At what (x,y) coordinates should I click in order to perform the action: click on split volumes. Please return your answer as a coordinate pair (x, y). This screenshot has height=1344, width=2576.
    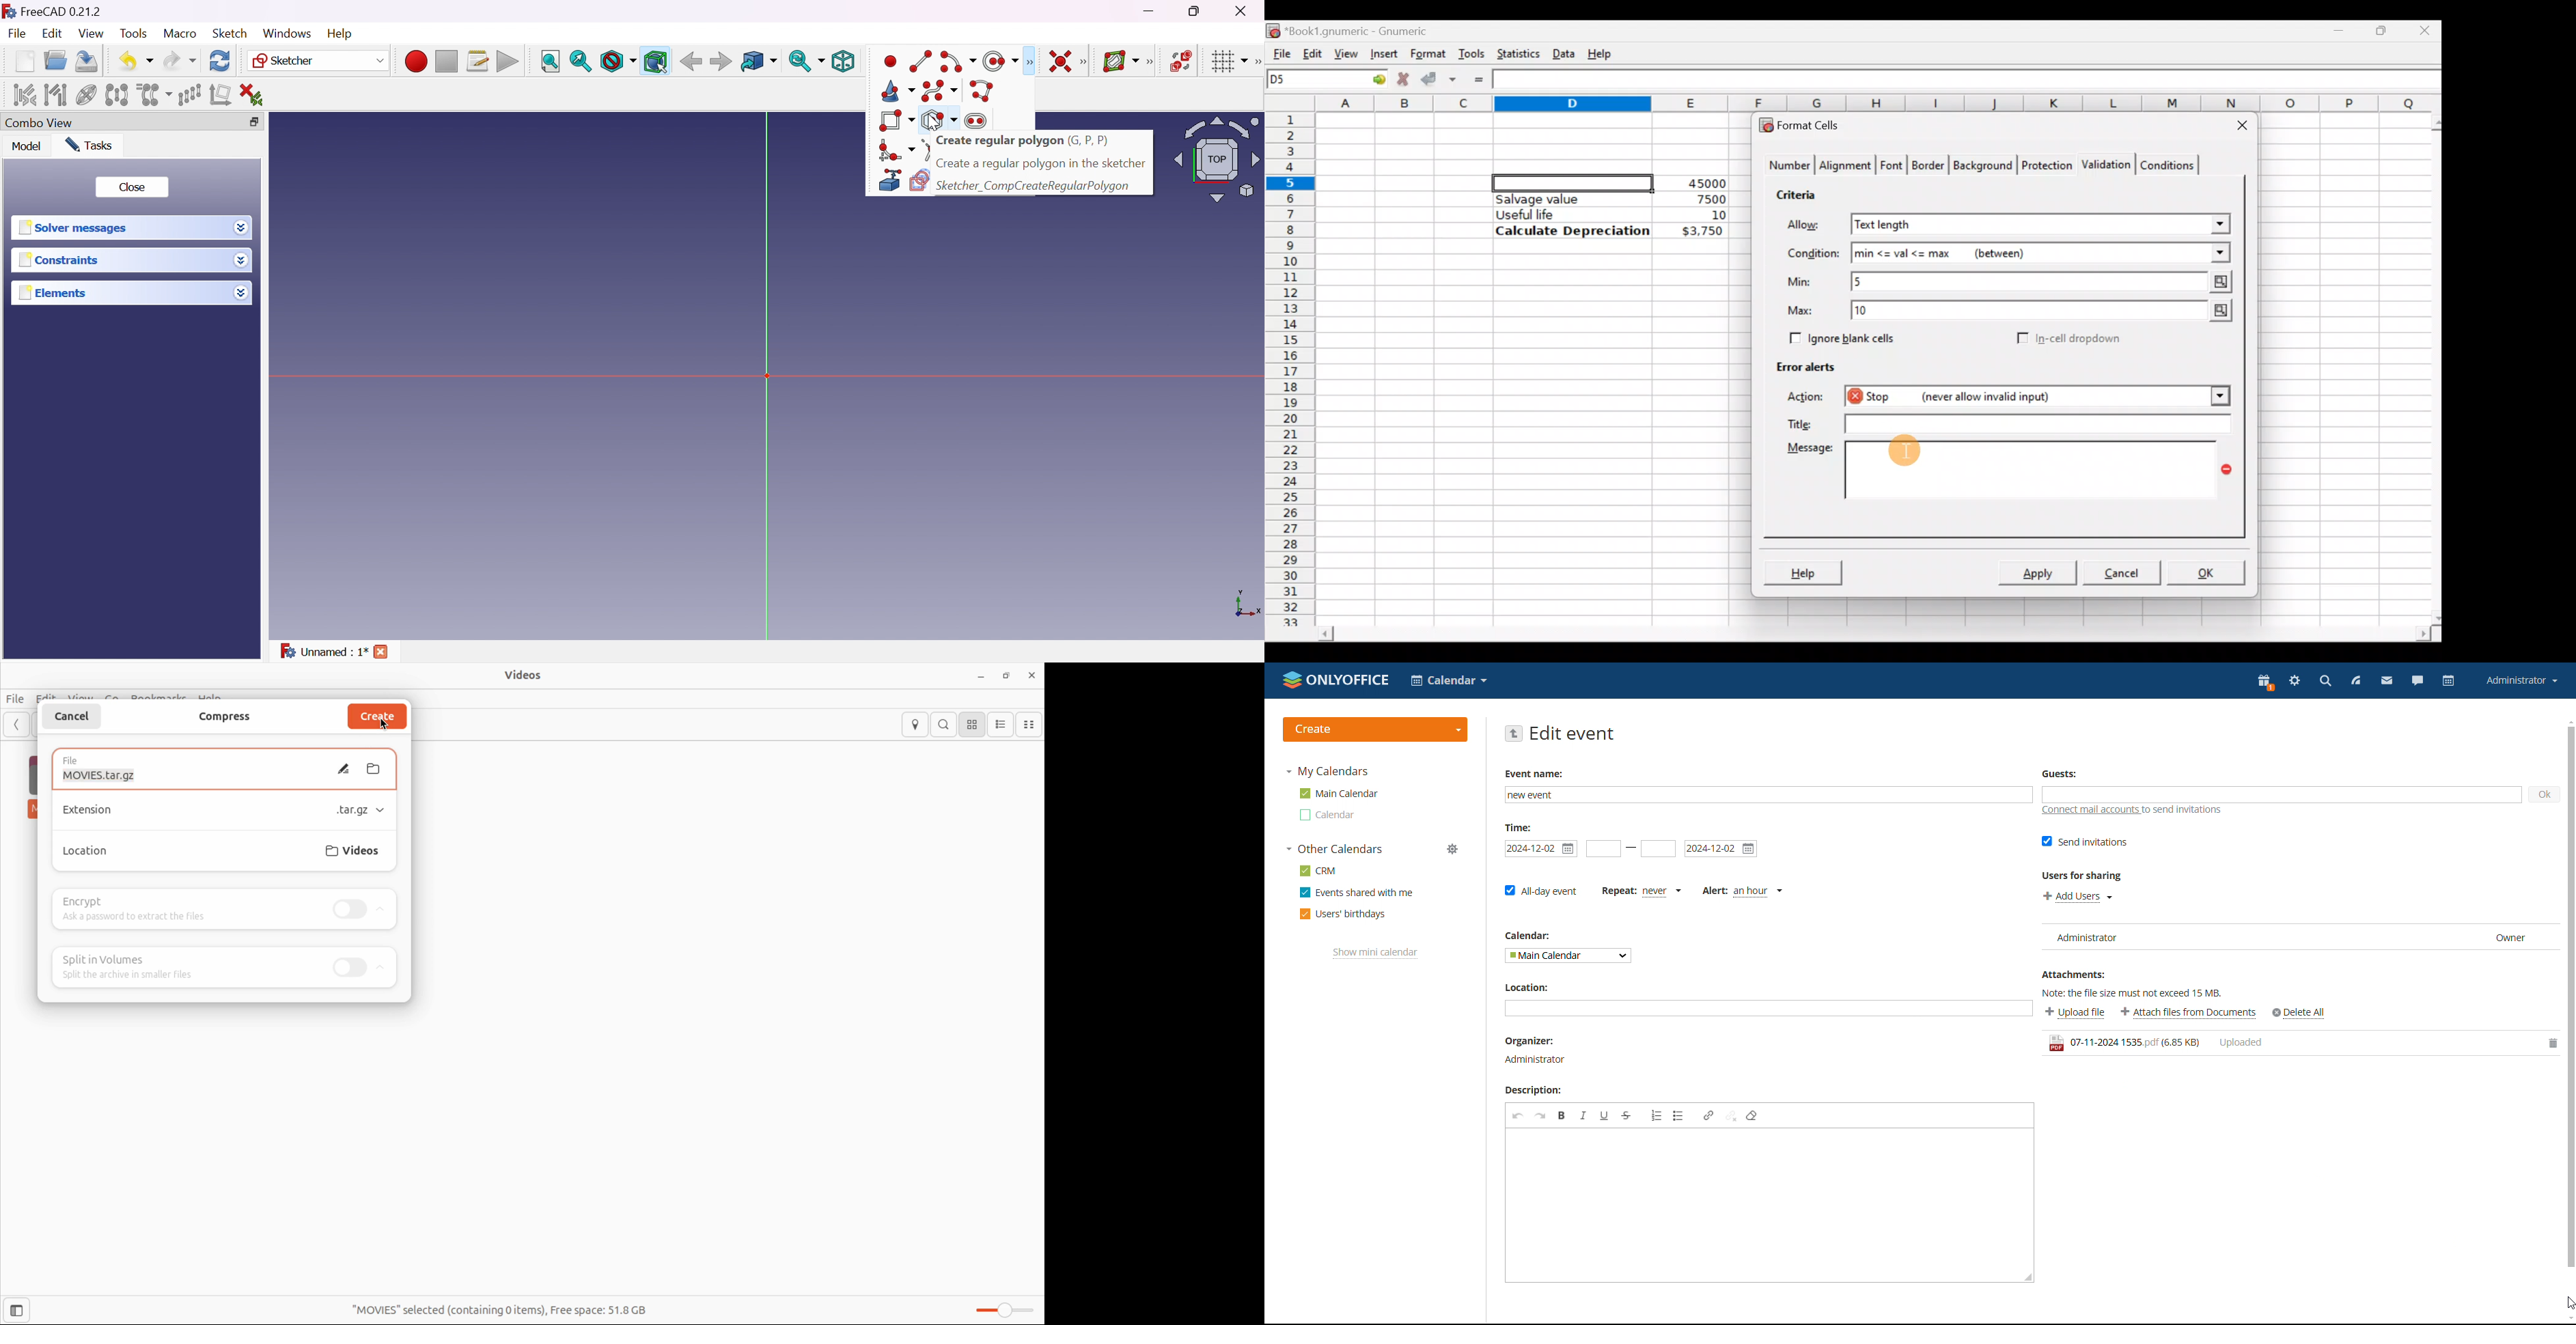
    Looking at the image, I should click on (117, 958).